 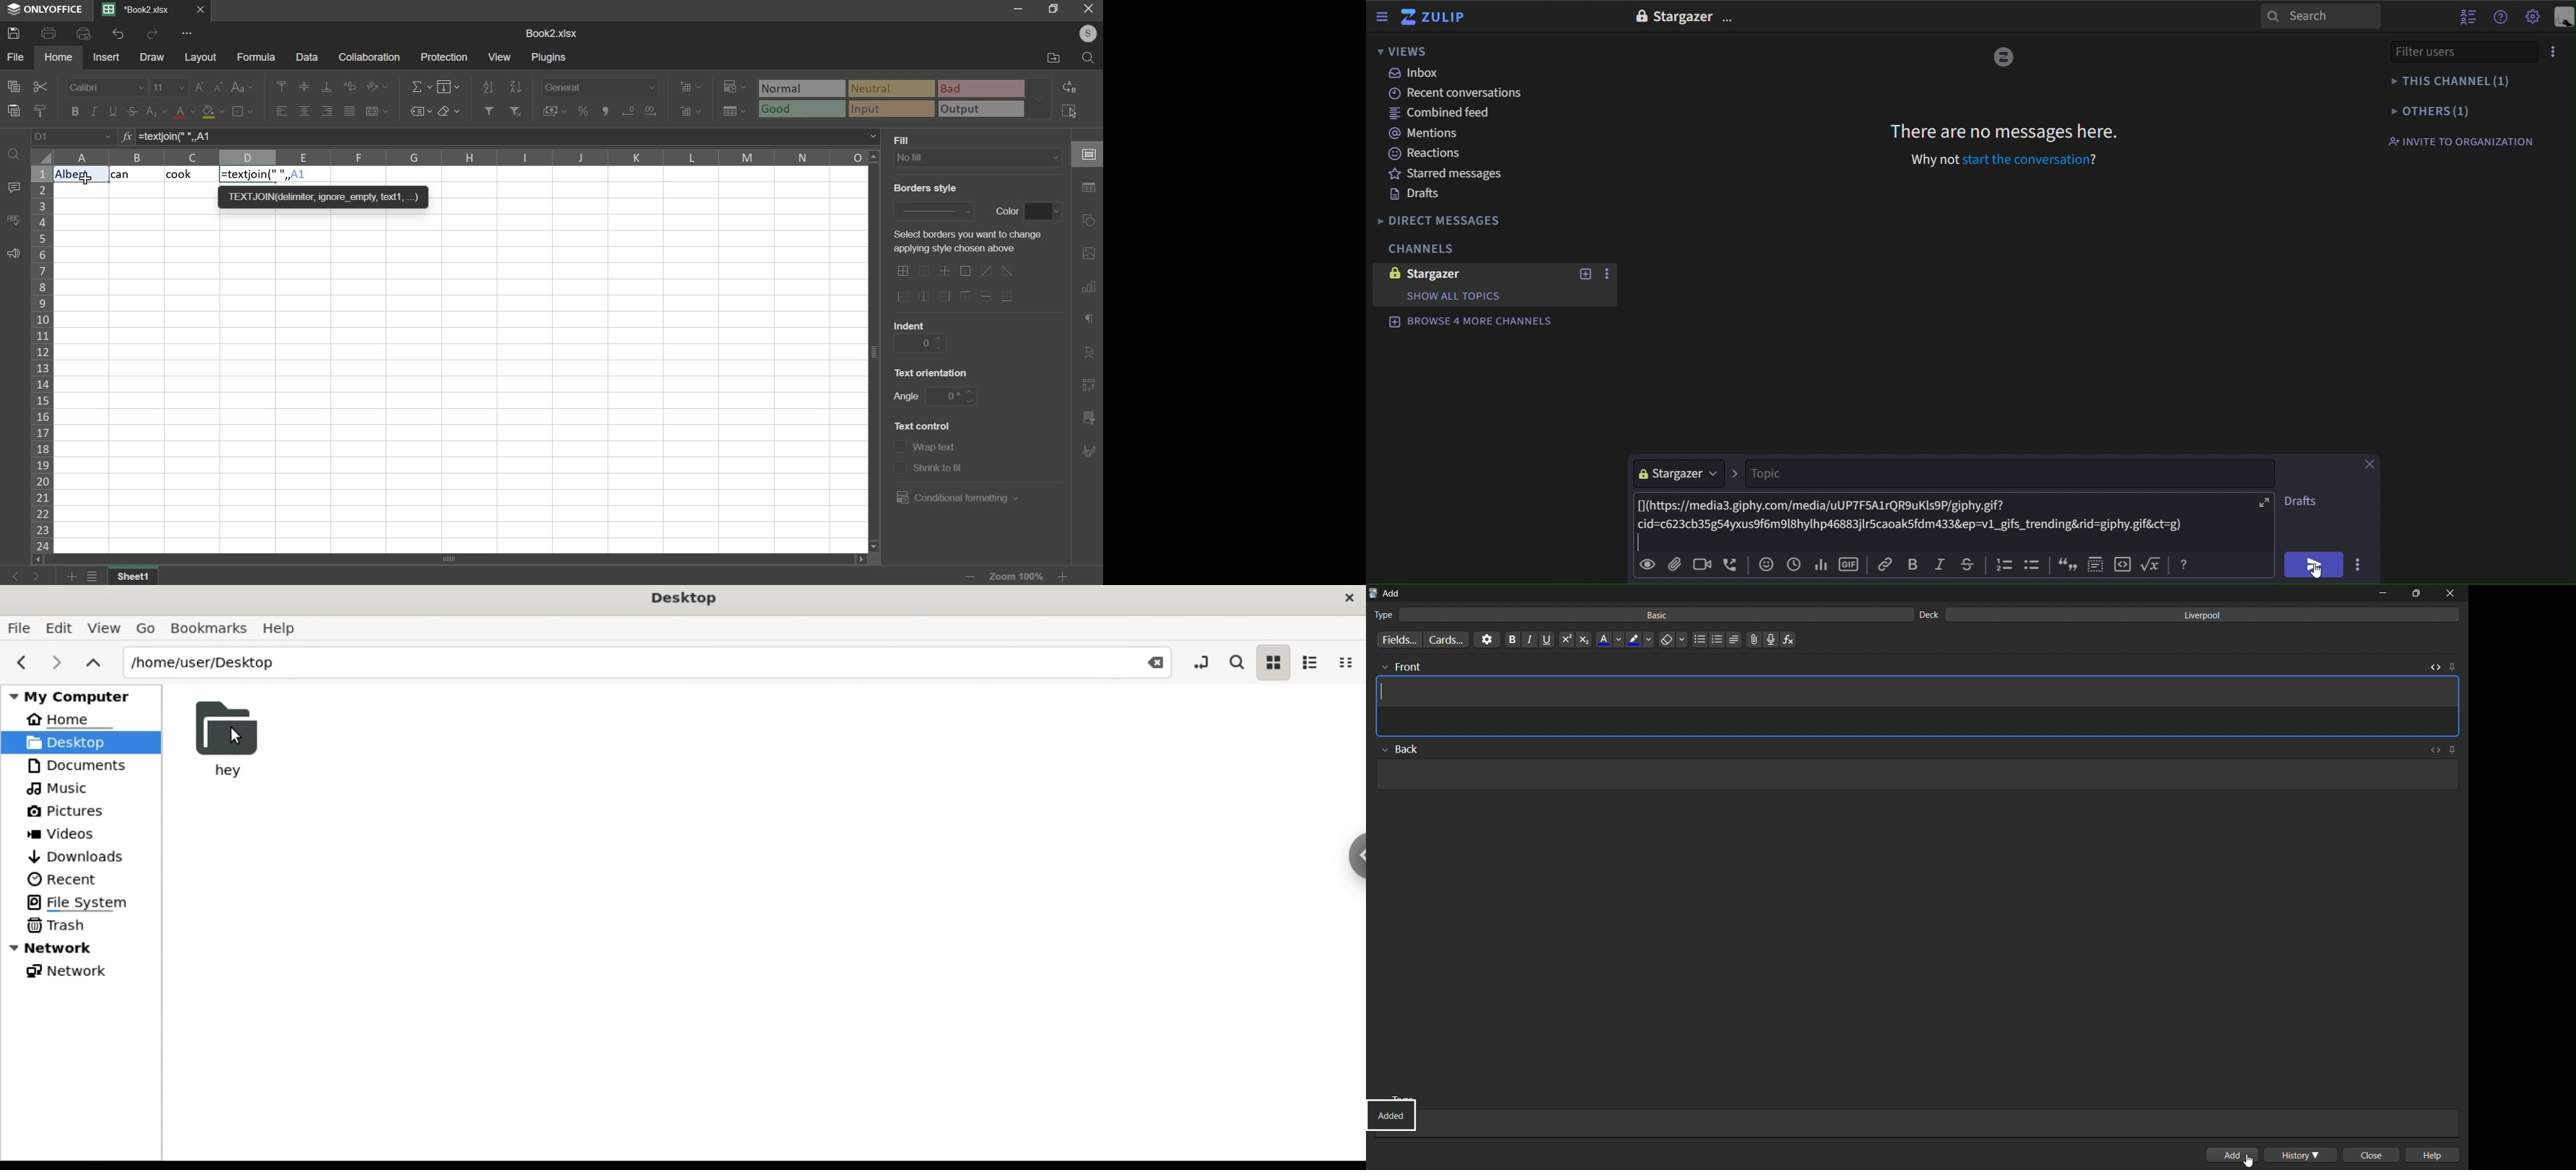 What do you see at coordinates (447, 560) in the screenshot?
I see `scroll bar` at bounding box center [447, 560].